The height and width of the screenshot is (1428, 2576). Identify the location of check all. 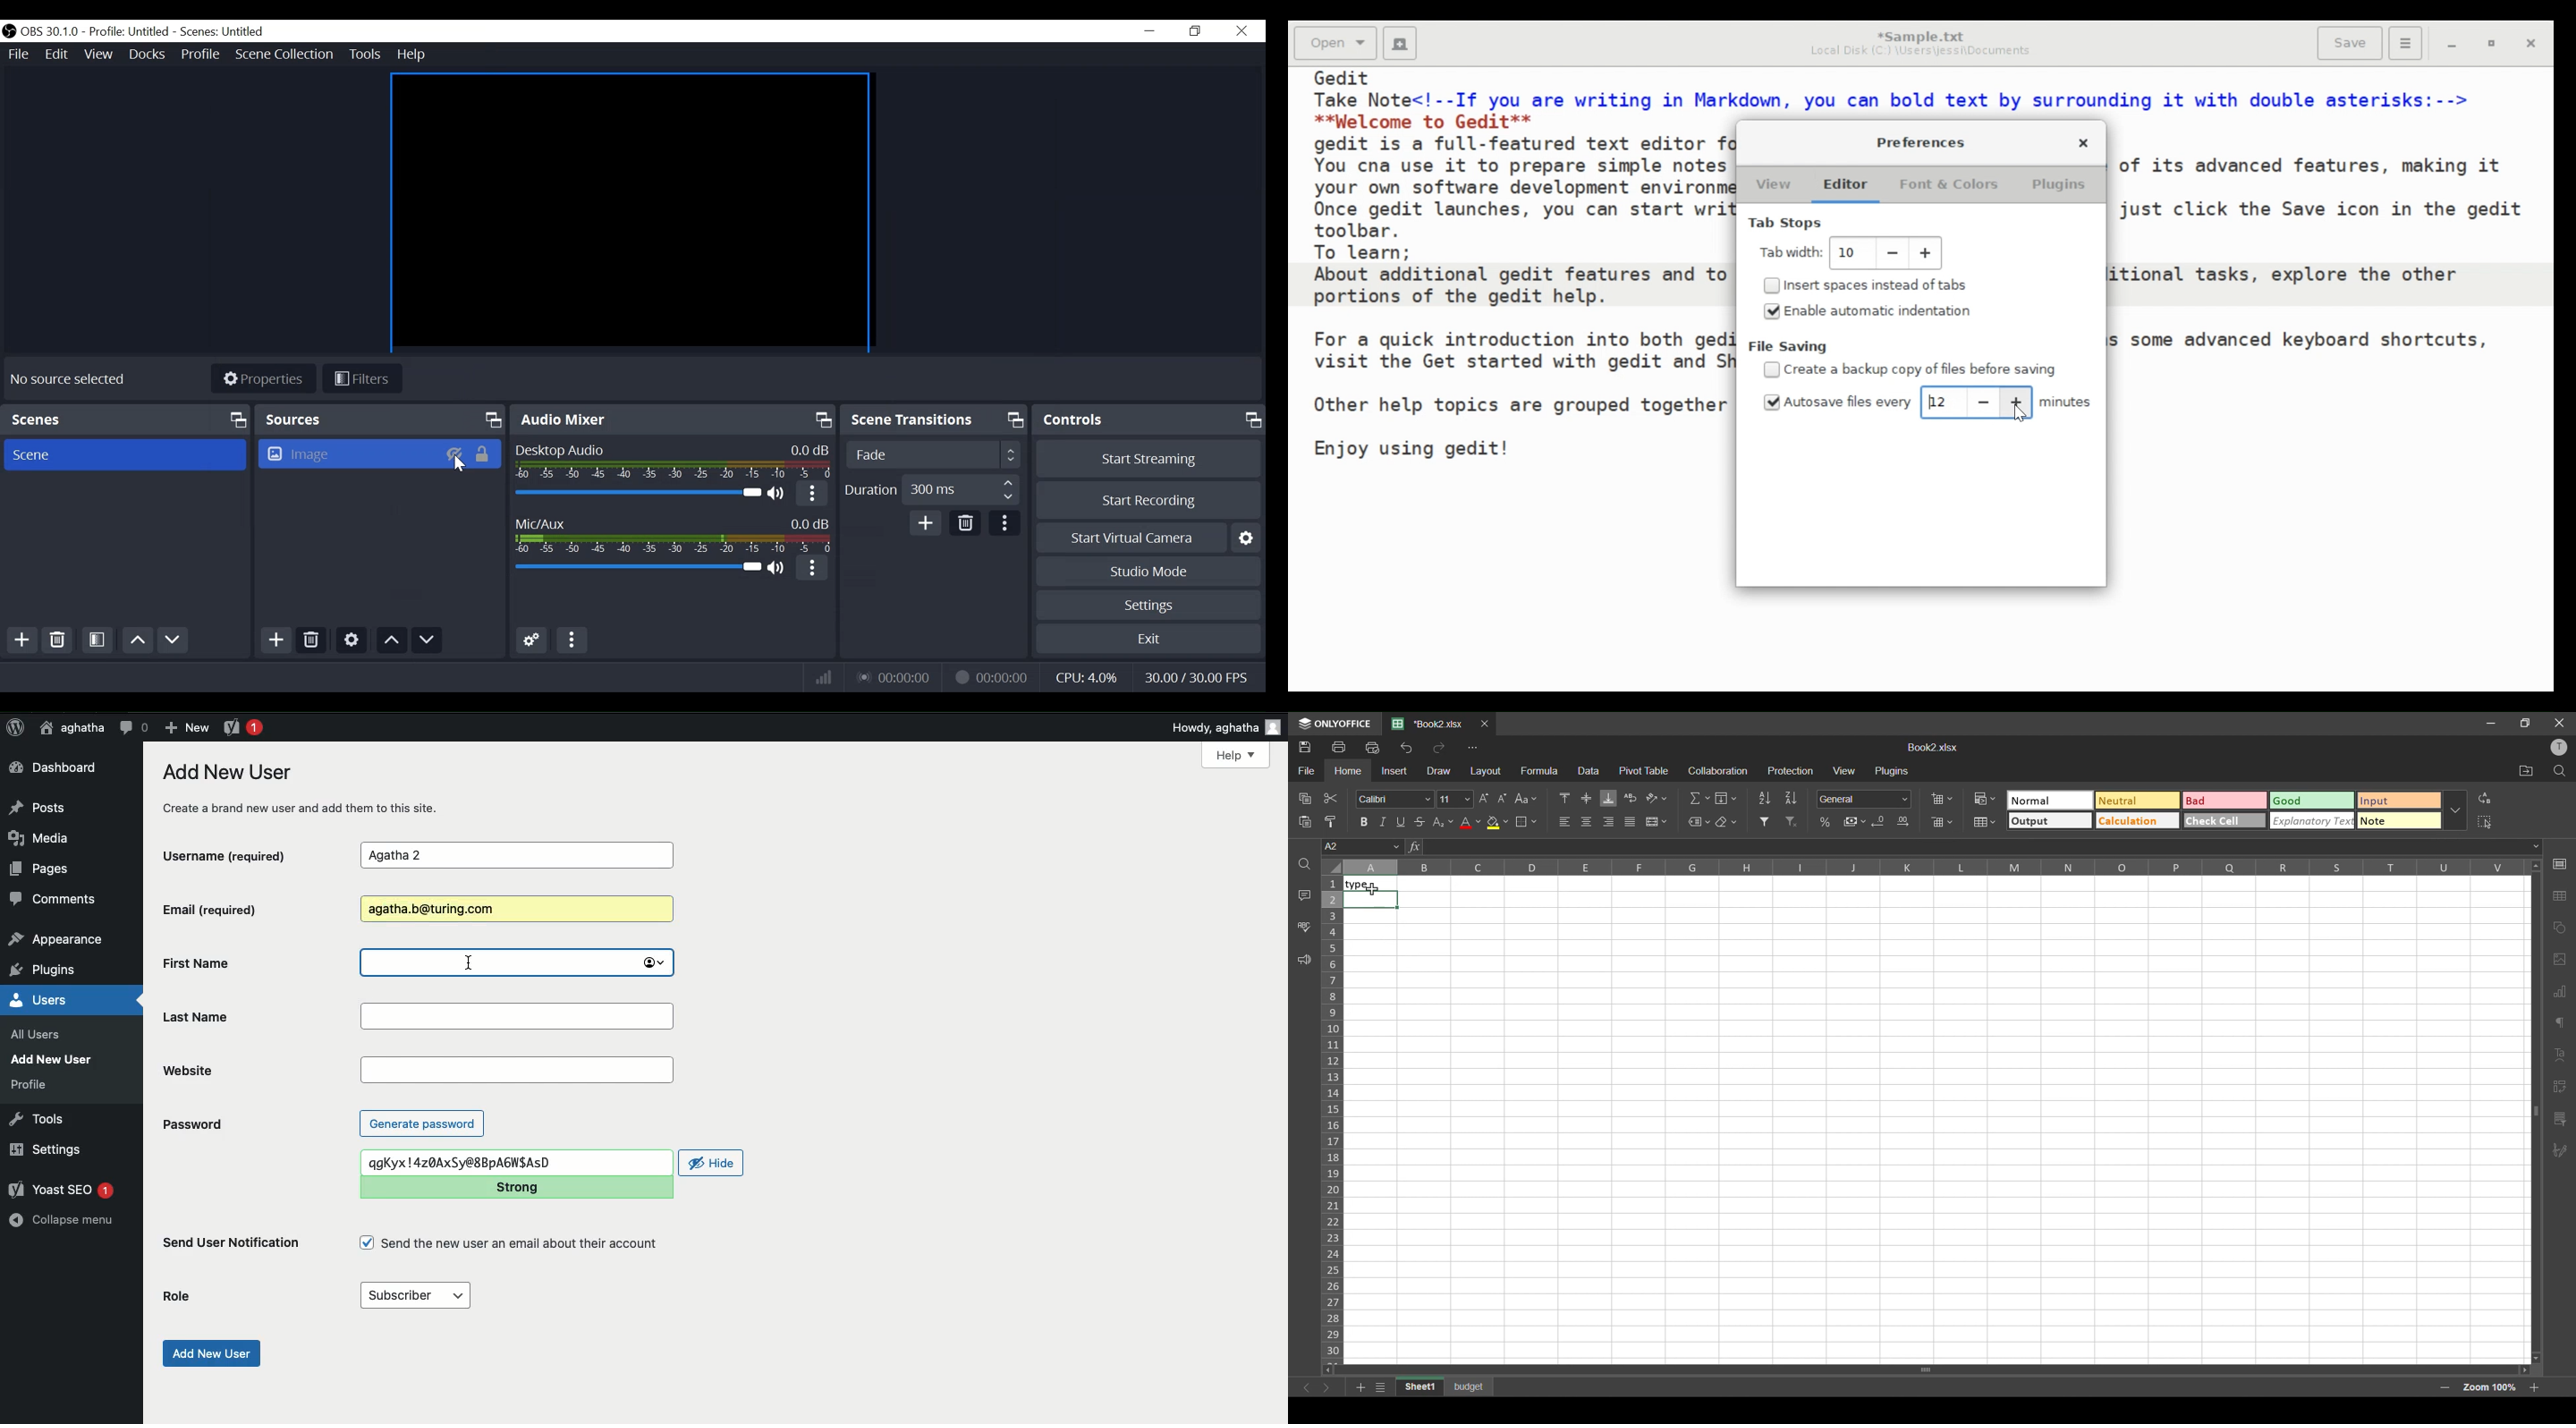
(2225, 820).